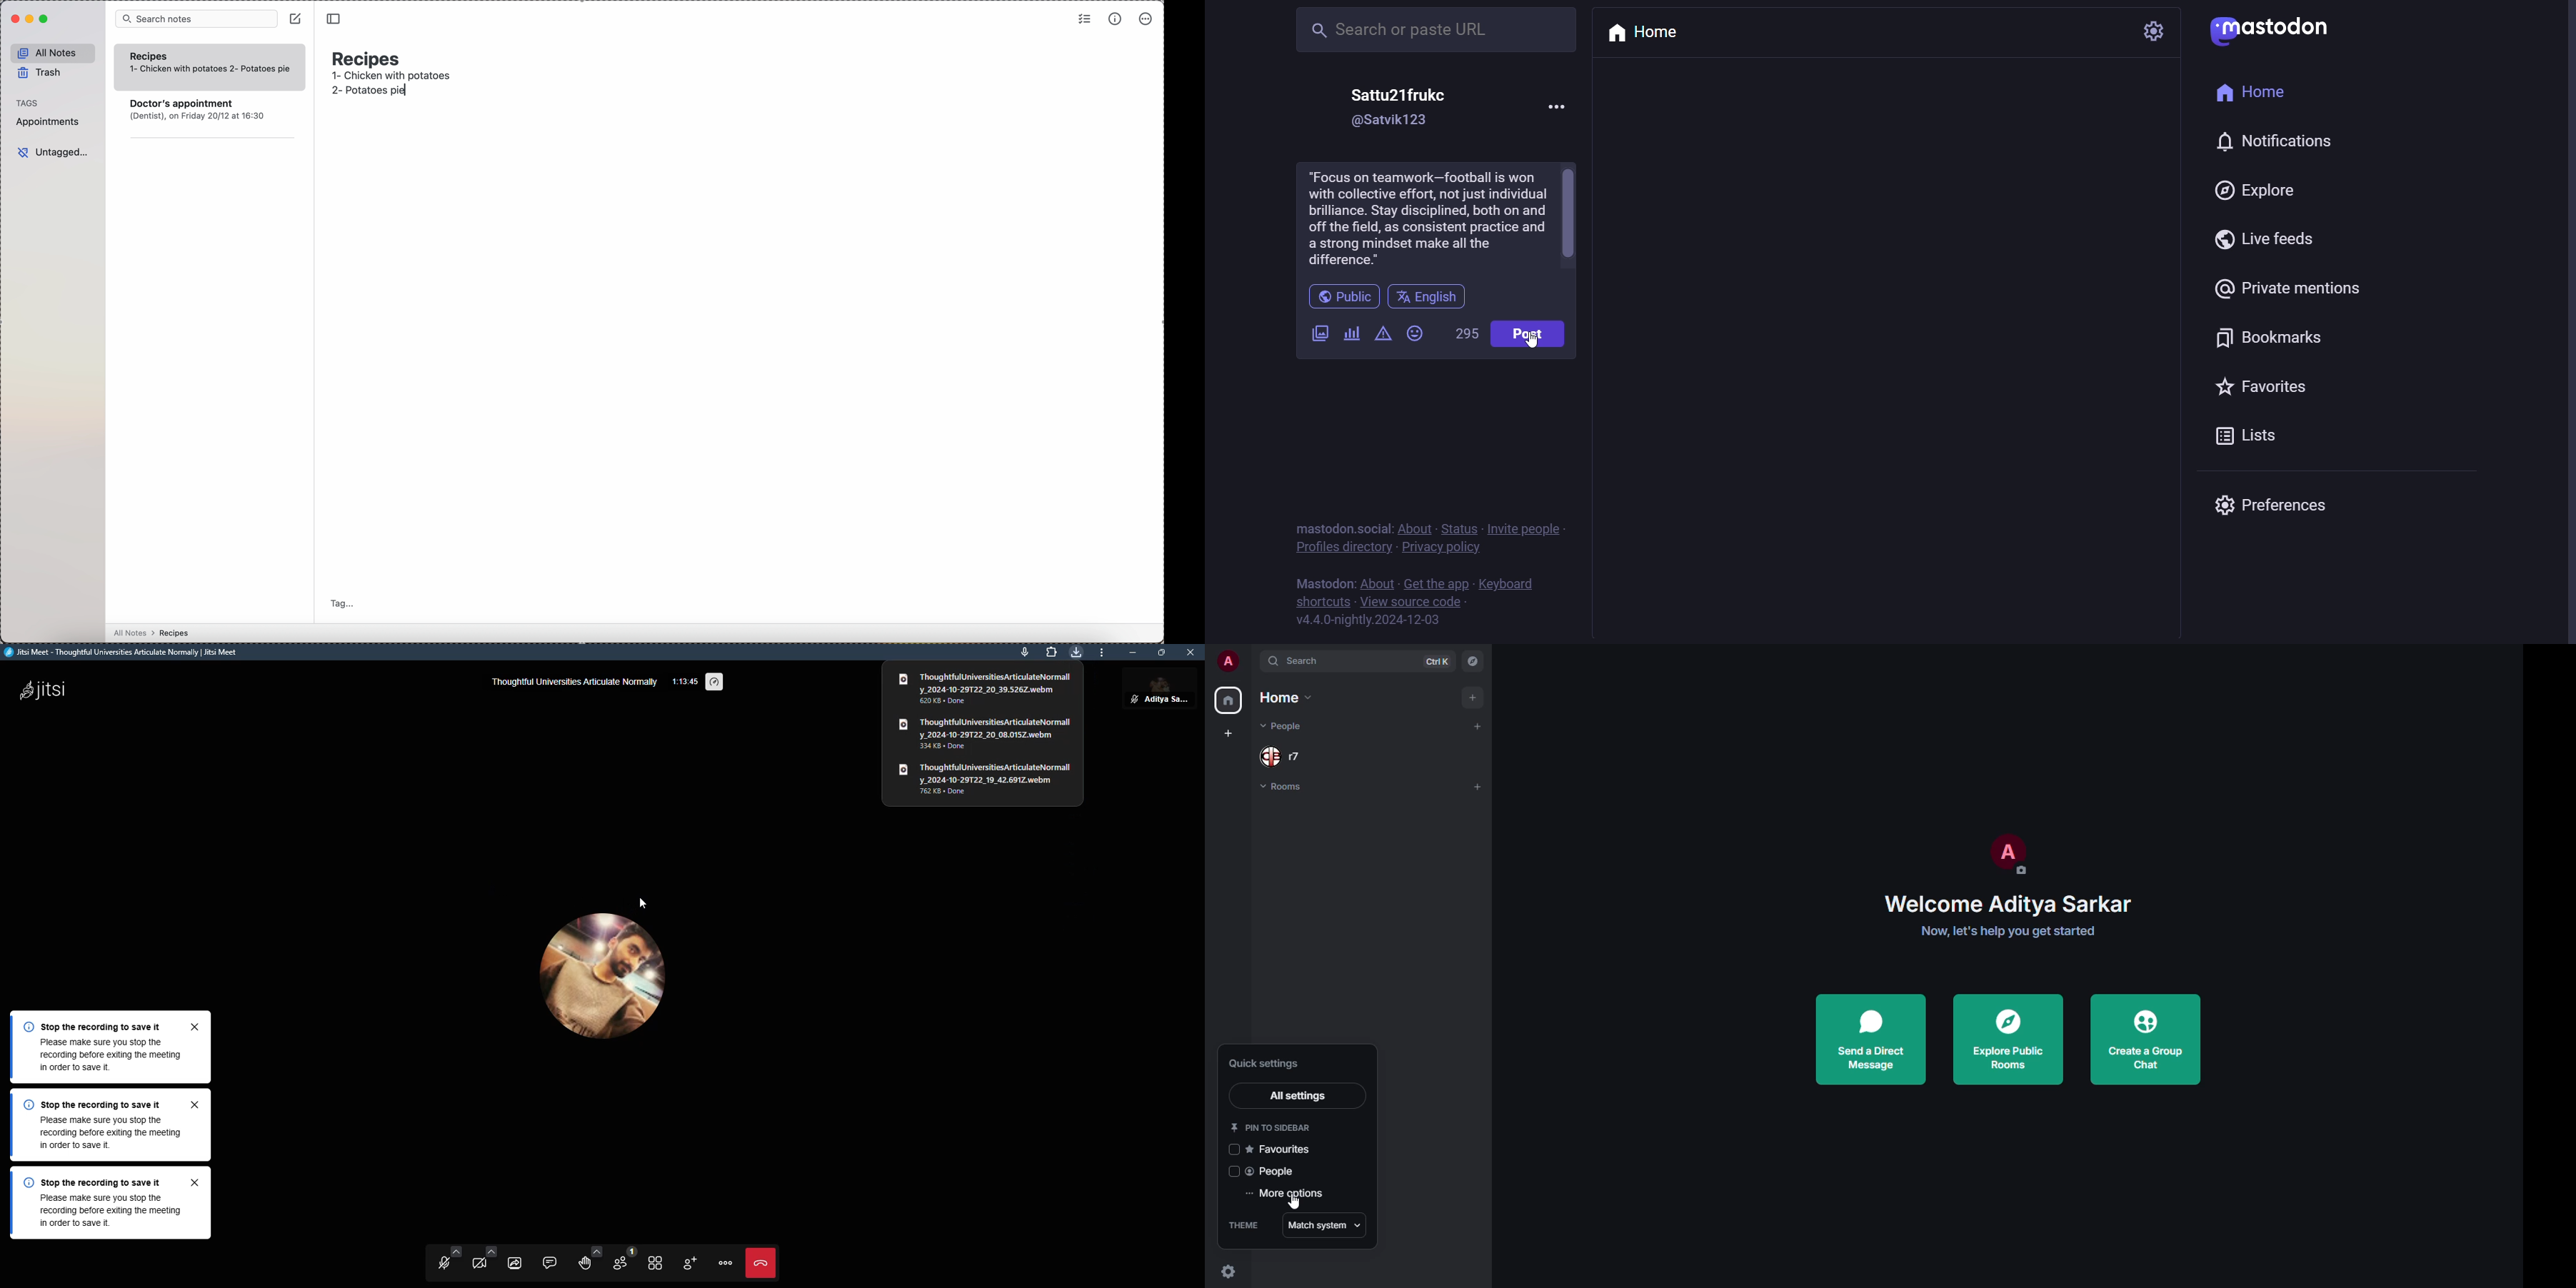  Describe the element at coordinates (1478, 787) in the screenshot. I see `add` at that location.